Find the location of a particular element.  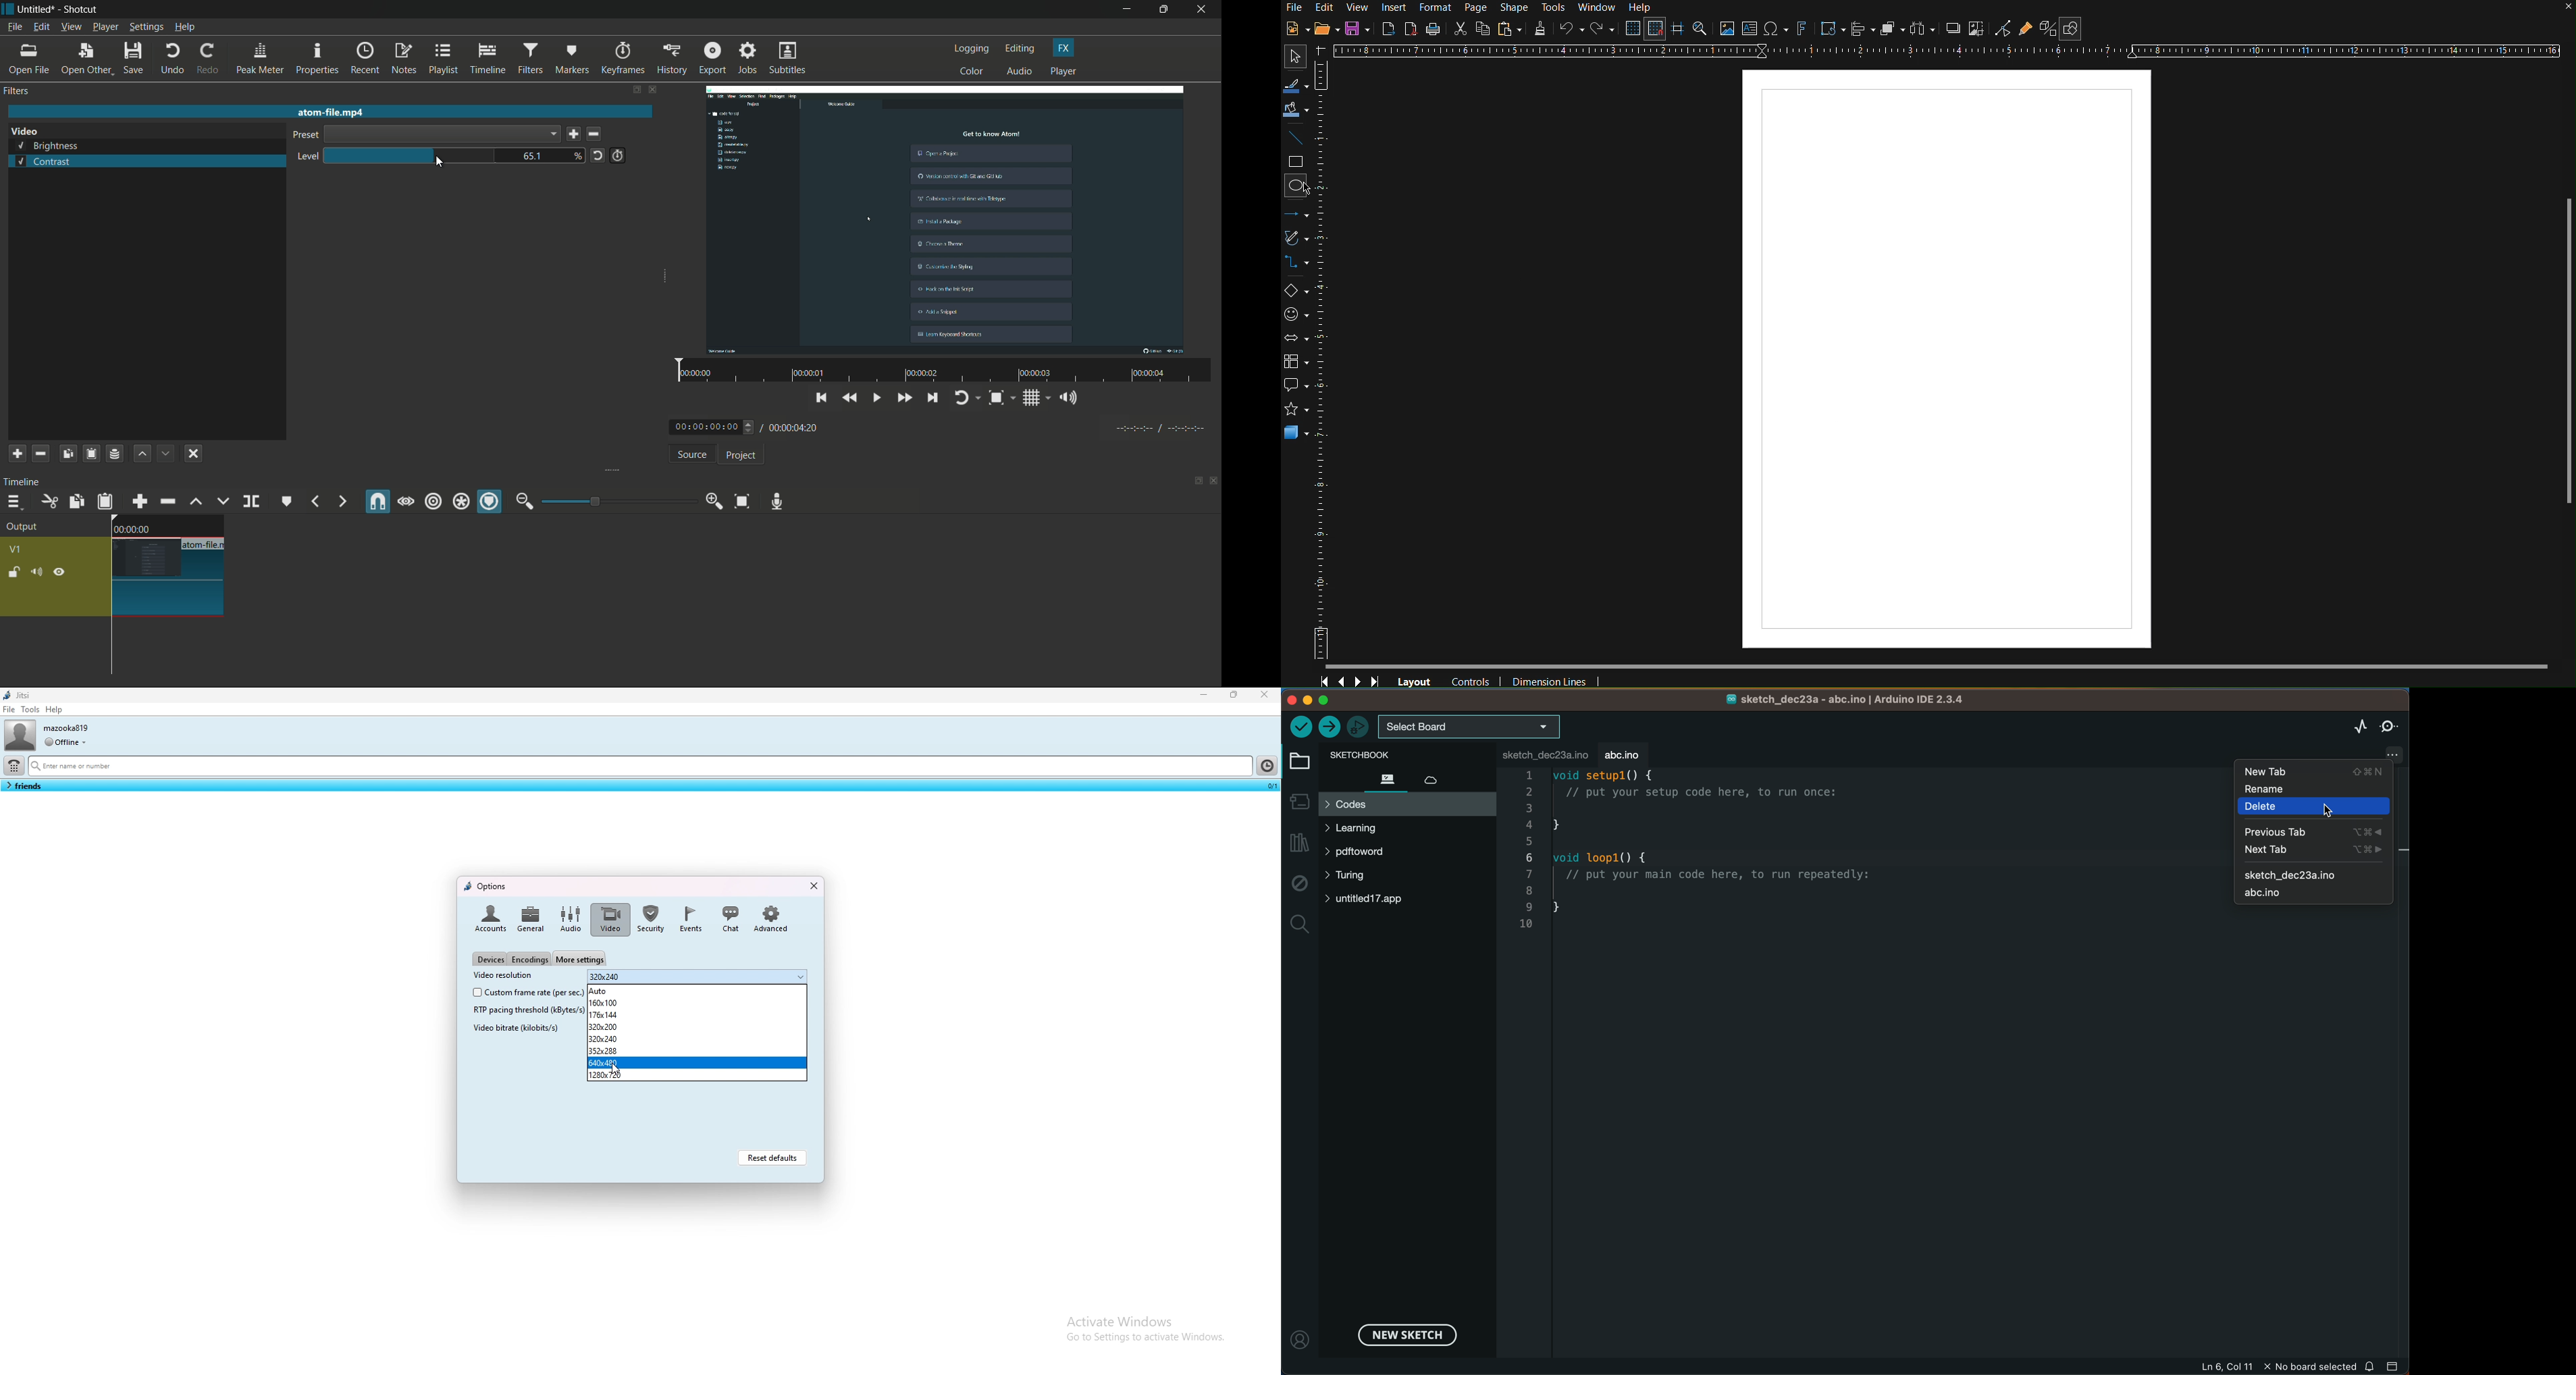

zoom timeline to fit is located at coordinates (742, 501).